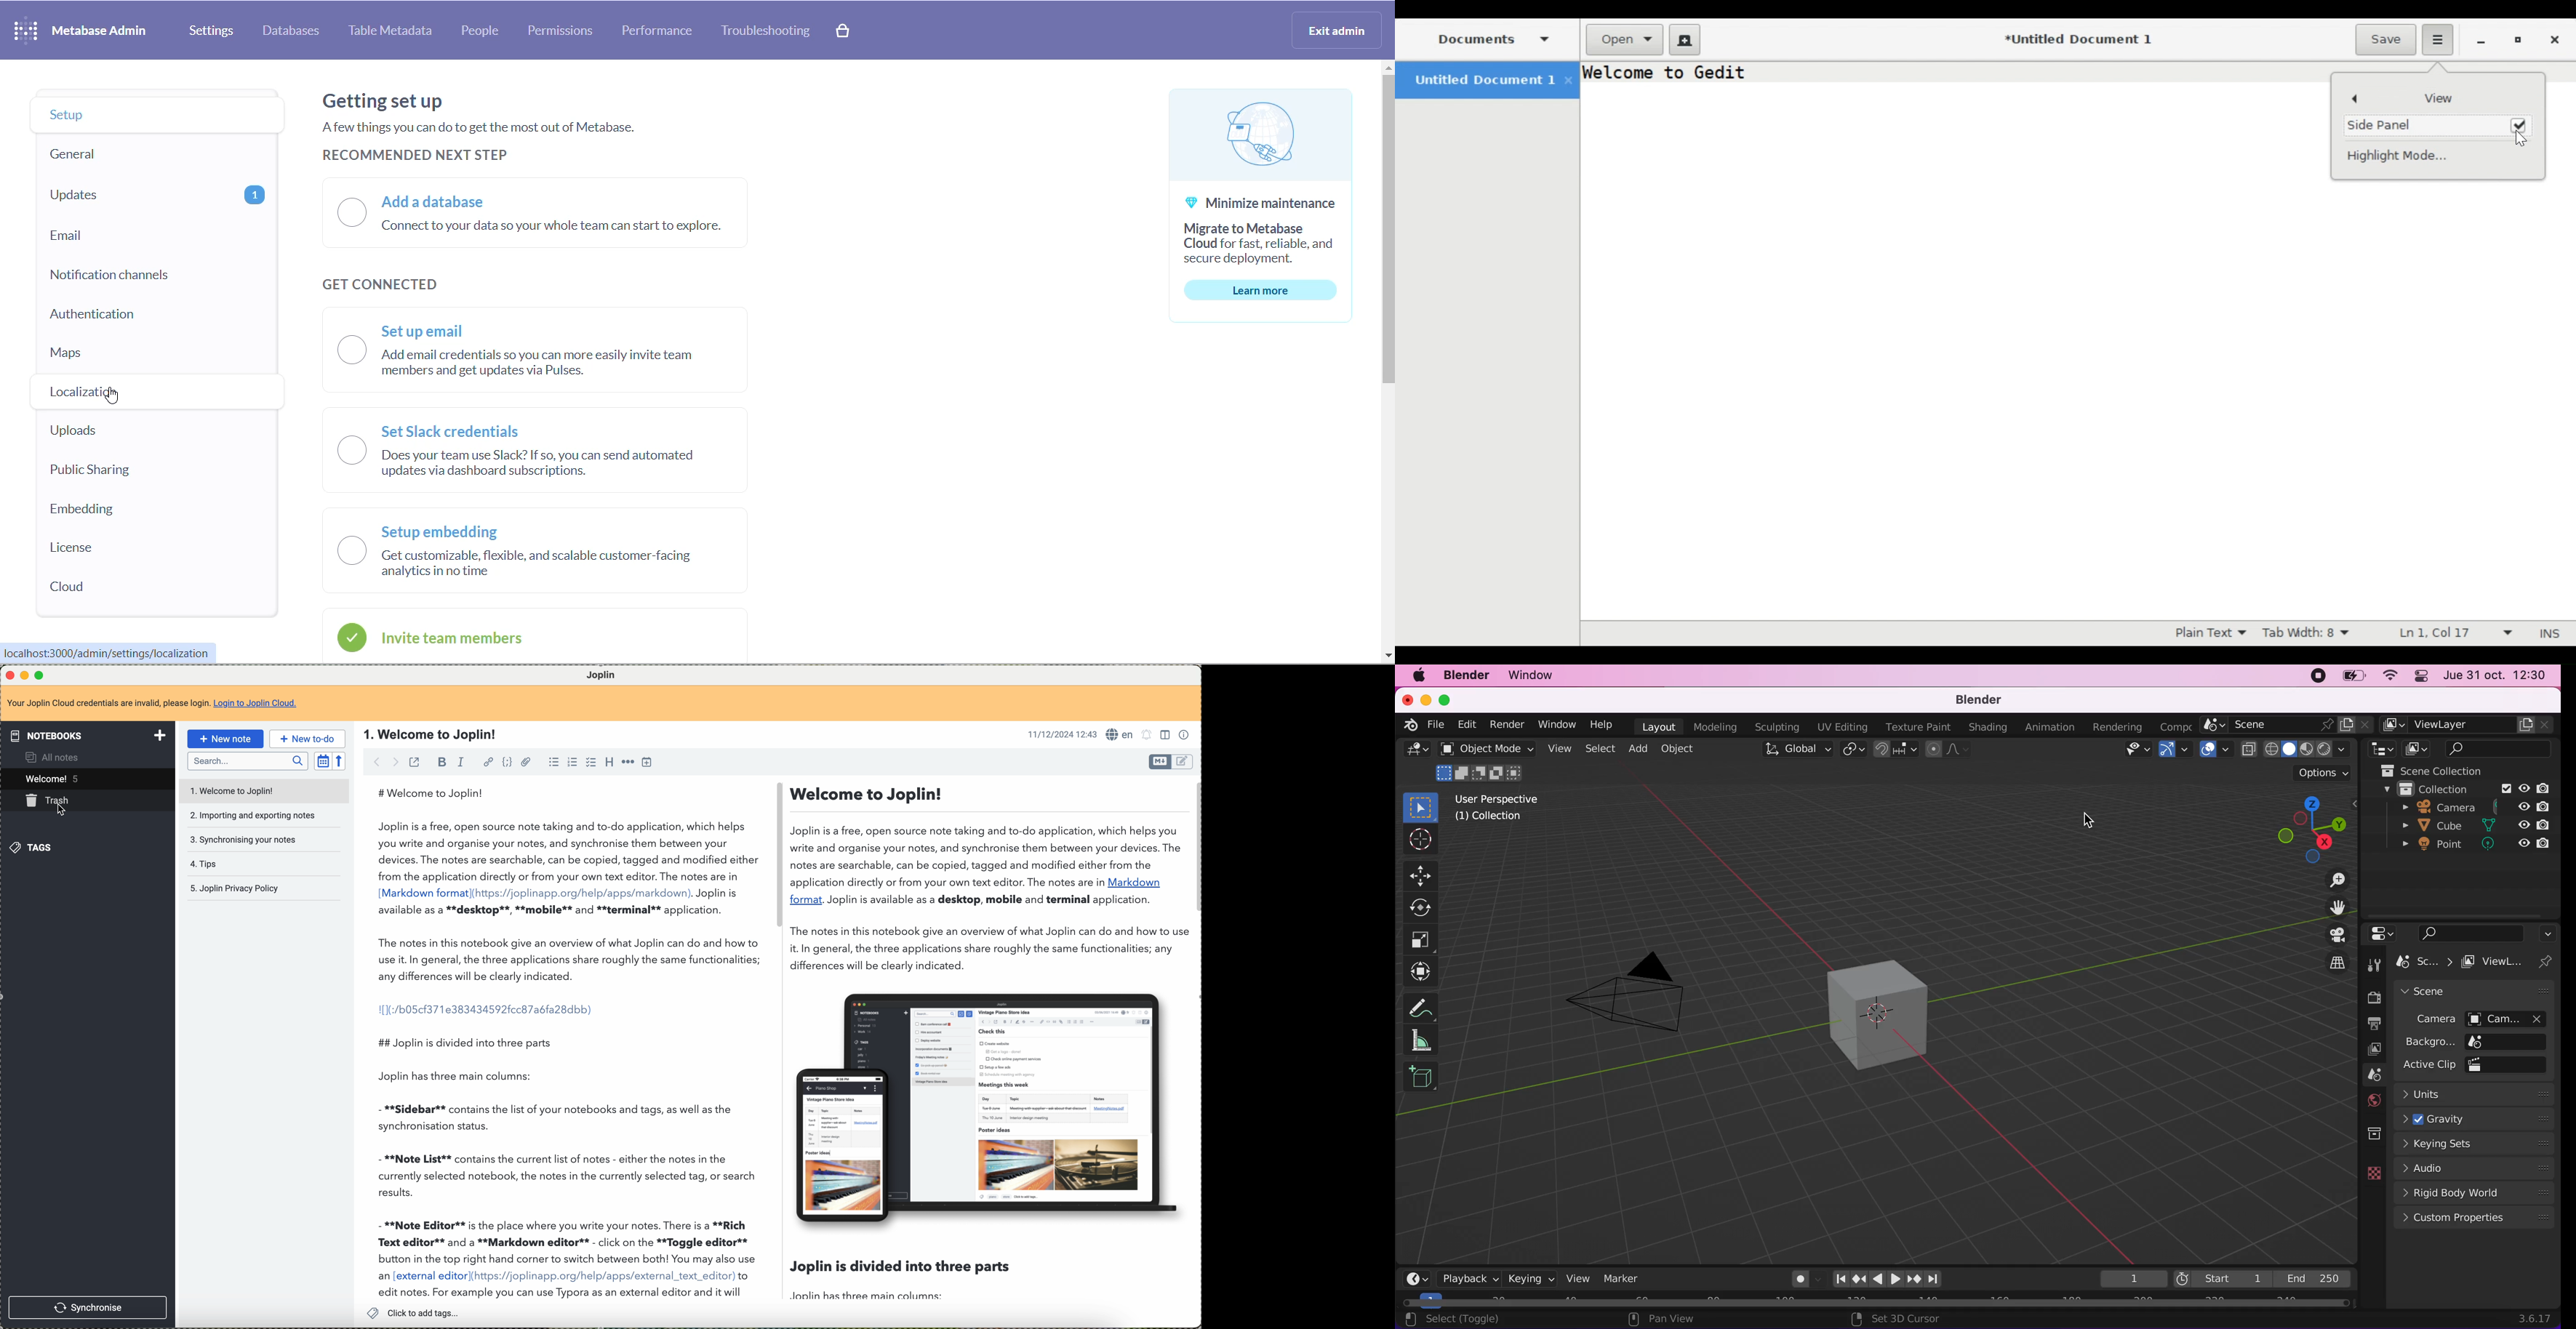 The height and width of the screenshot is (1344, 2576). I want to click on Create a new document, so click(1685, 38).